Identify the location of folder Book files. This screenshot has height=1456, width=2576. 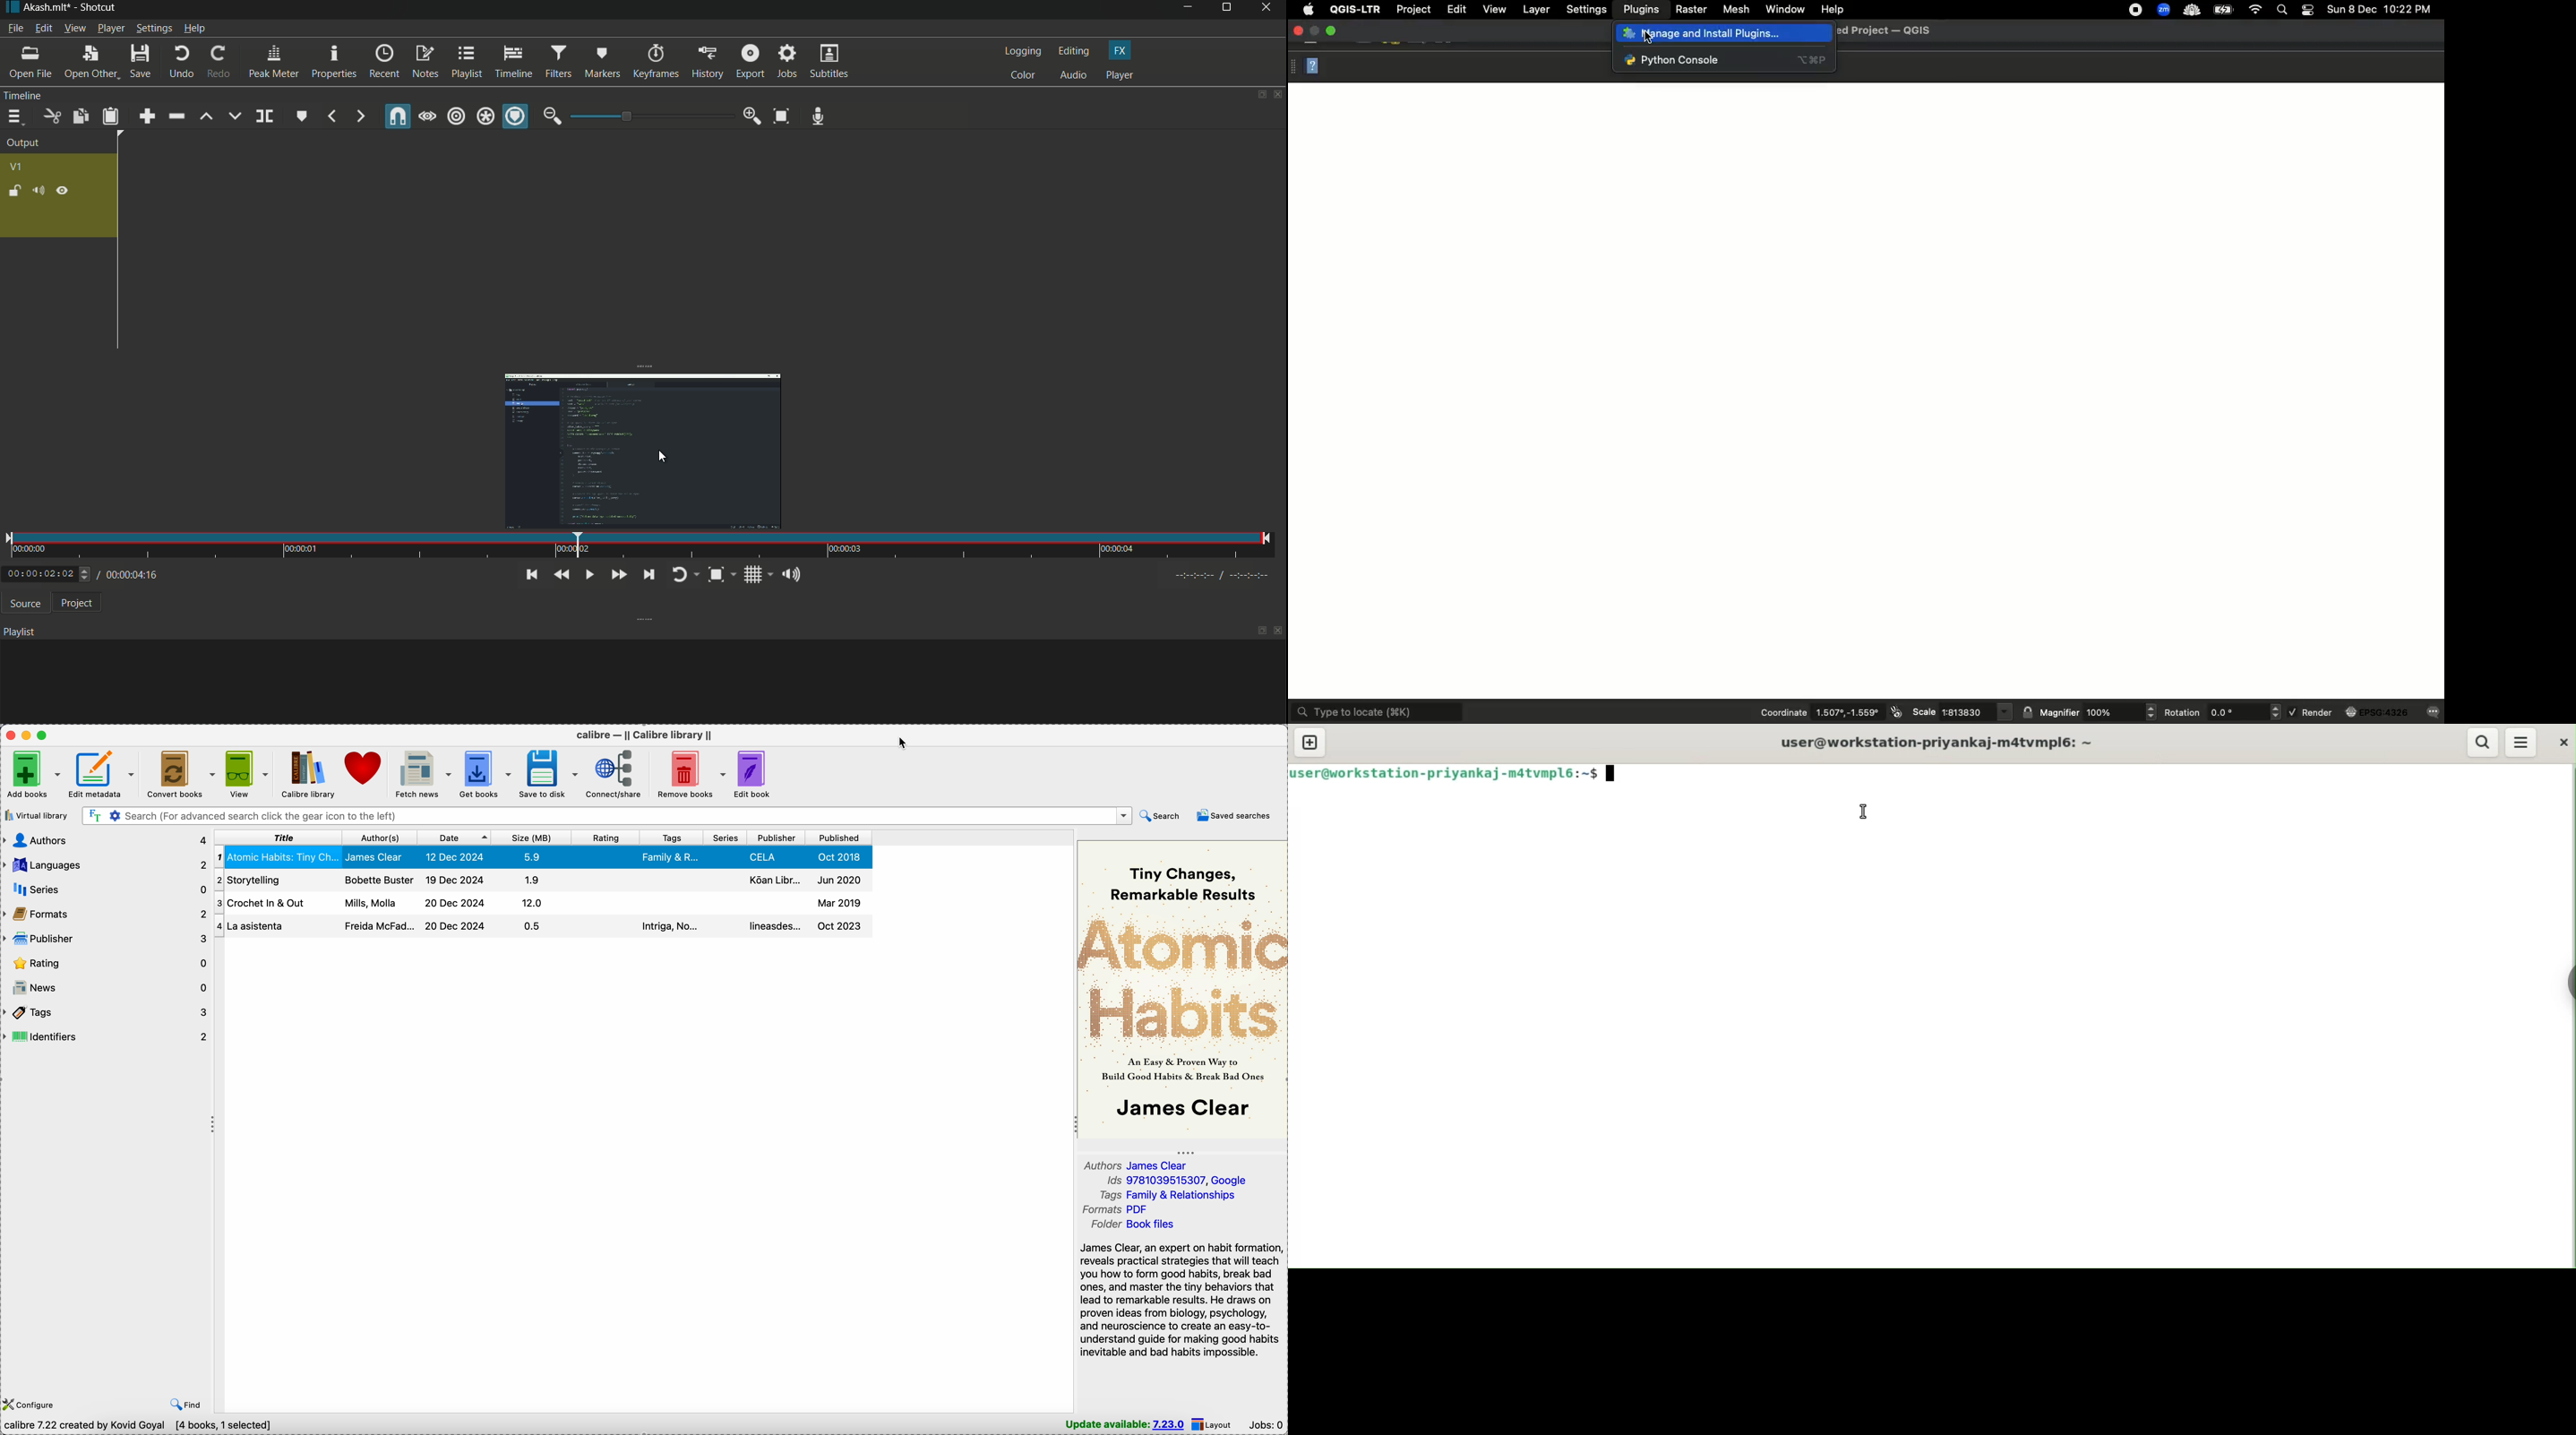
(1135, 1224).